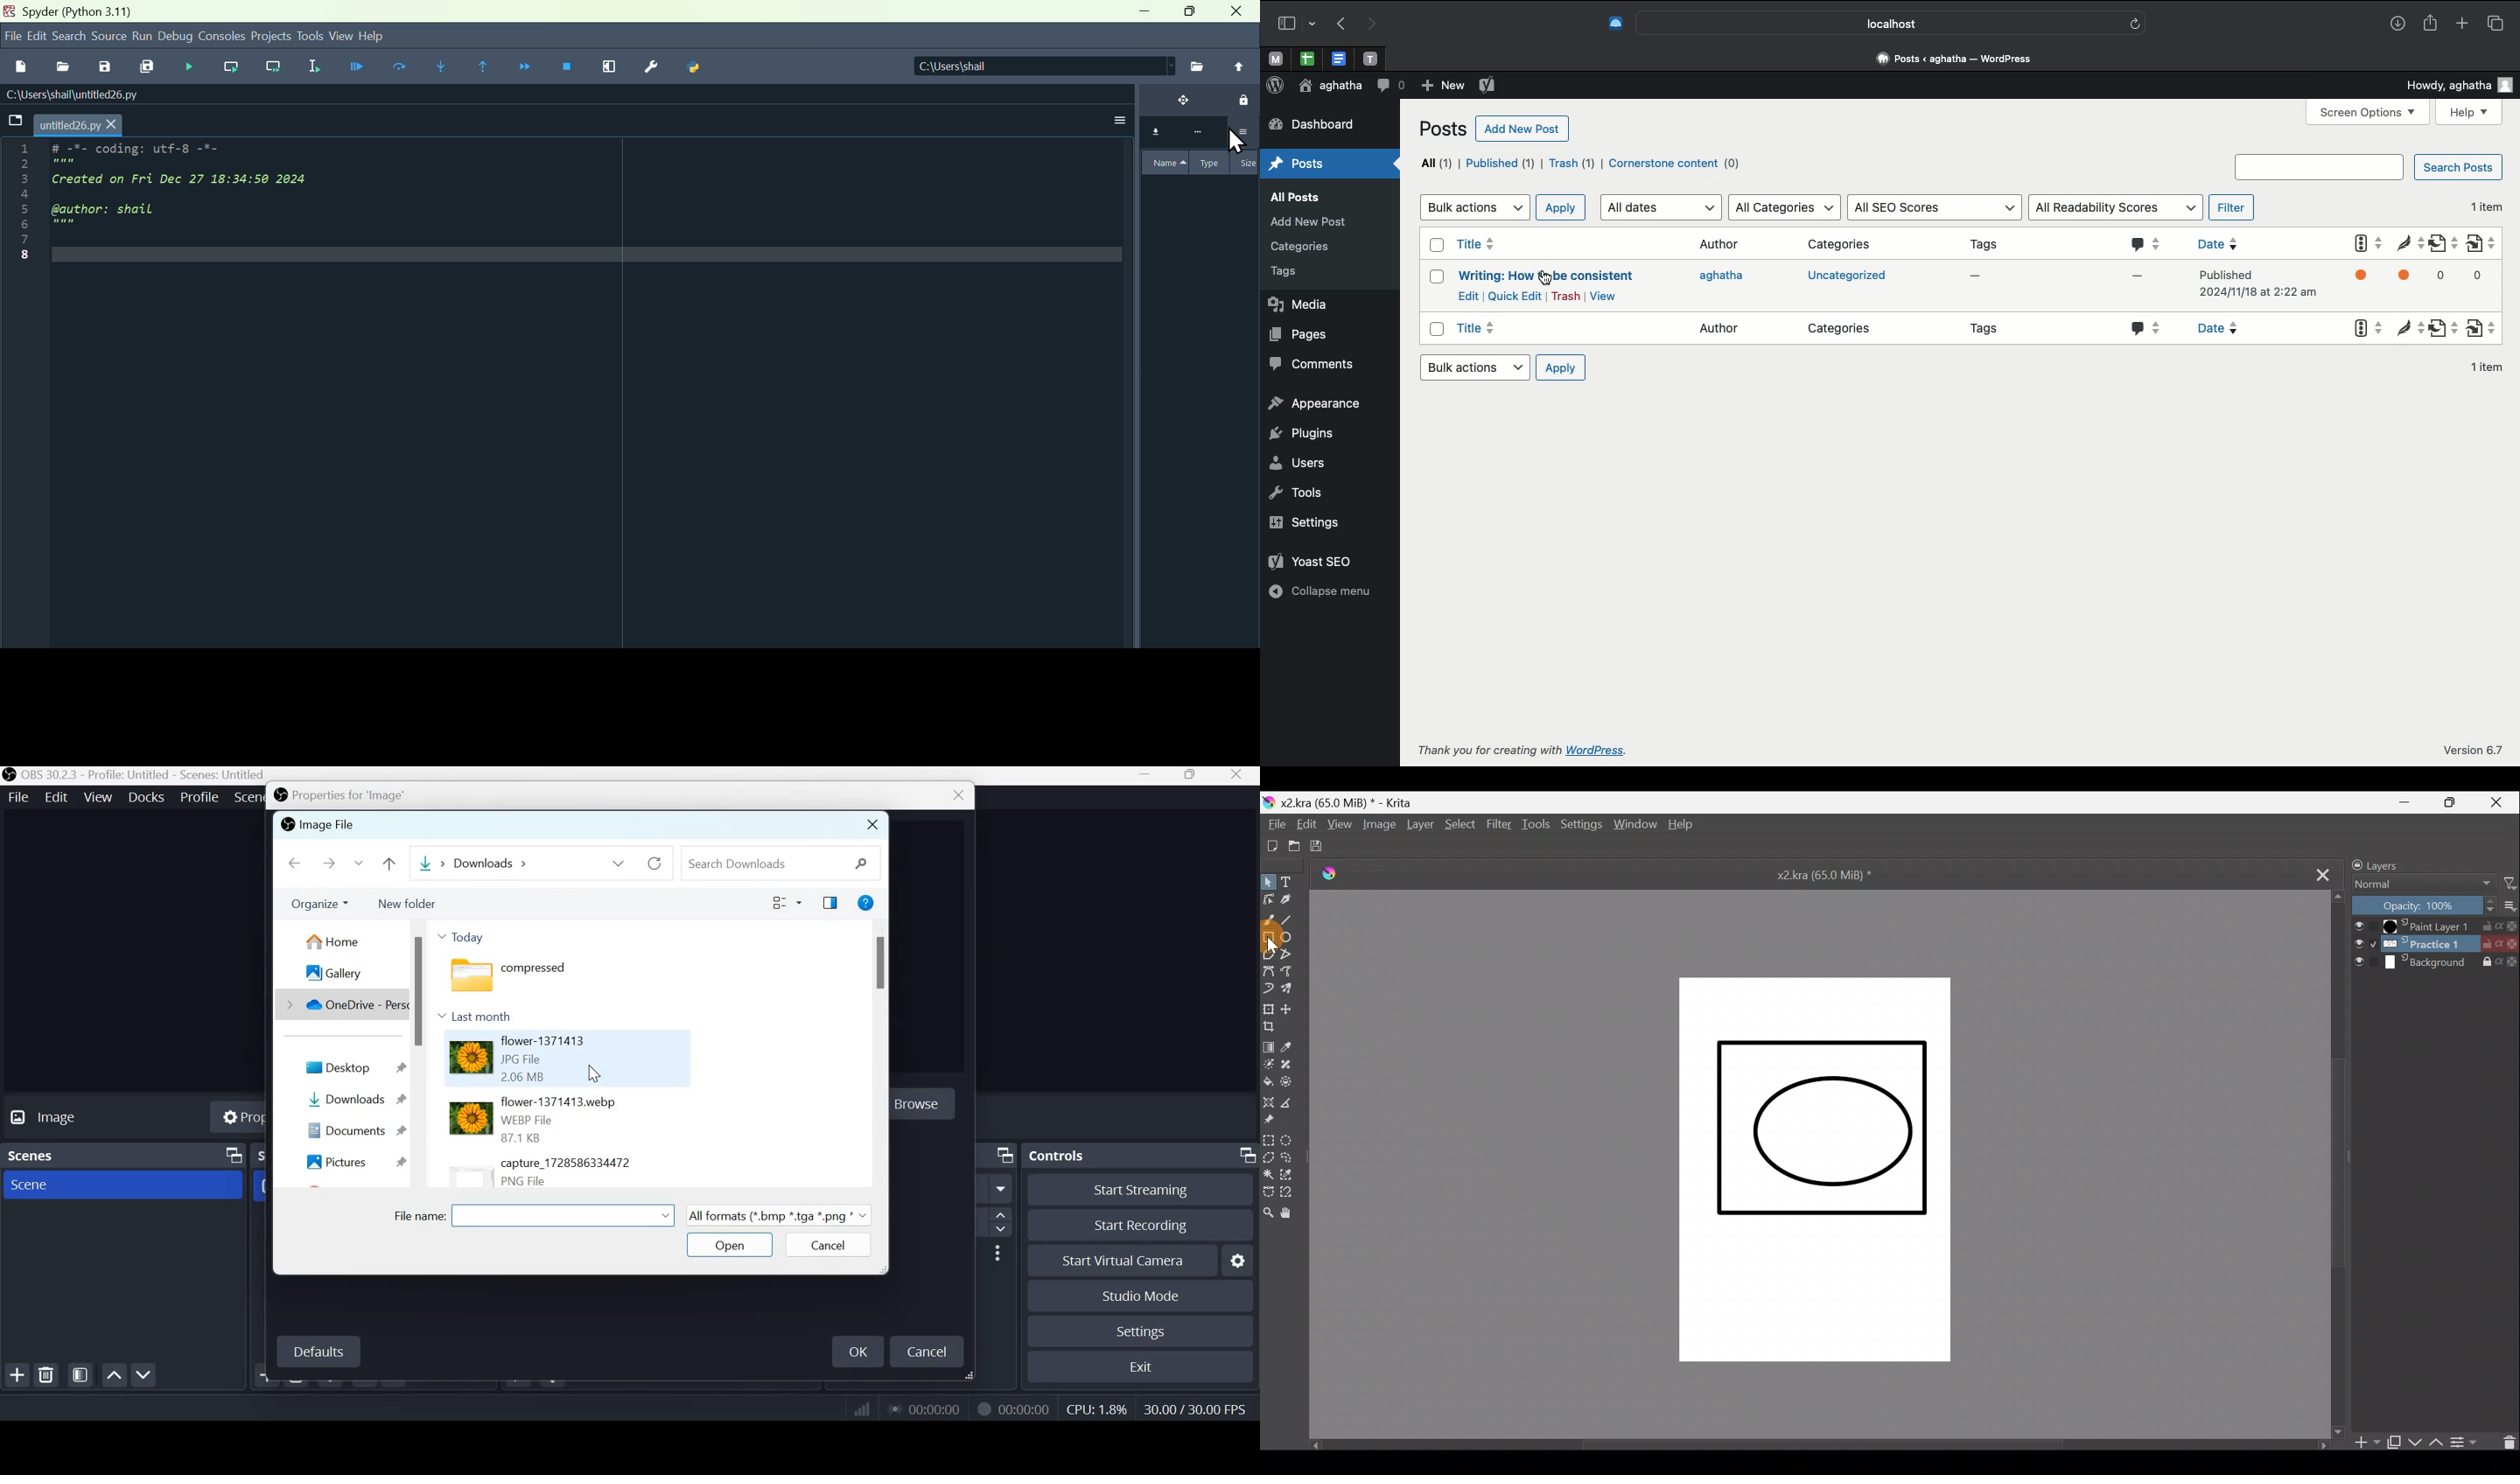 This screenshot has height=1484, width=2520. I want to click on Dock Options icon, so click(1244, 1156).